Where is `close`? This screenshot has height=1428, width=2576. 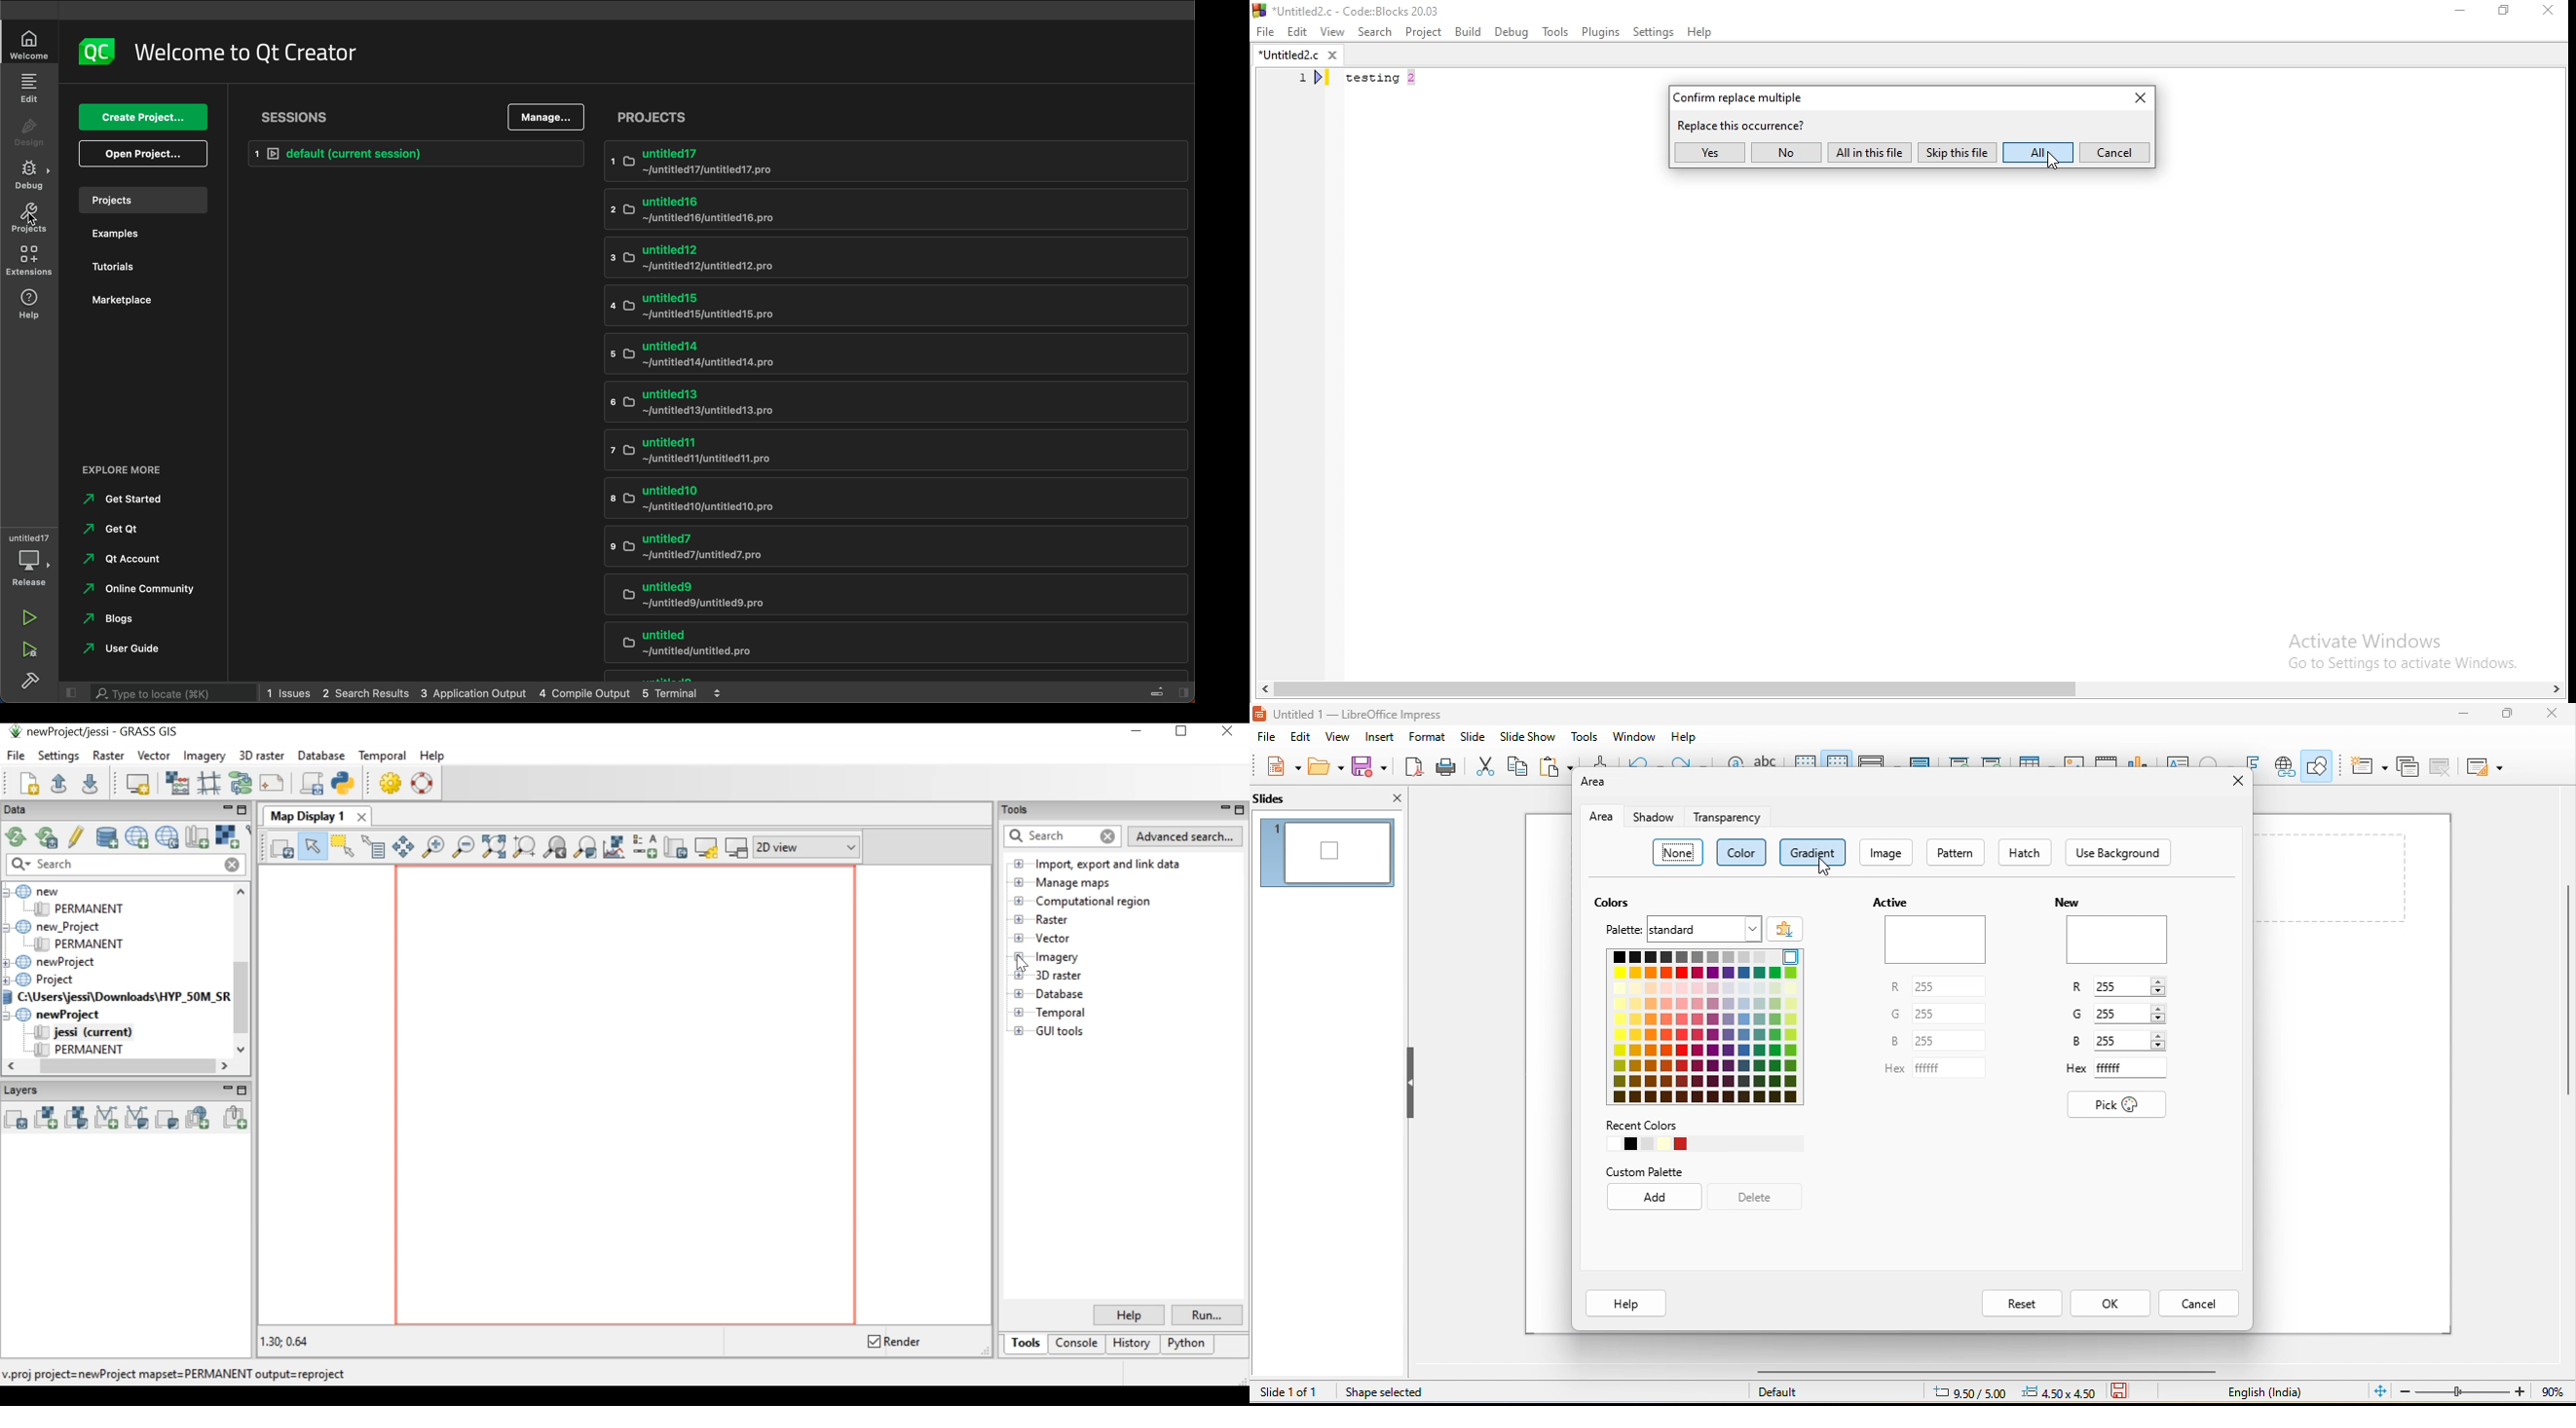
close is located at coordinates (1384, 797).